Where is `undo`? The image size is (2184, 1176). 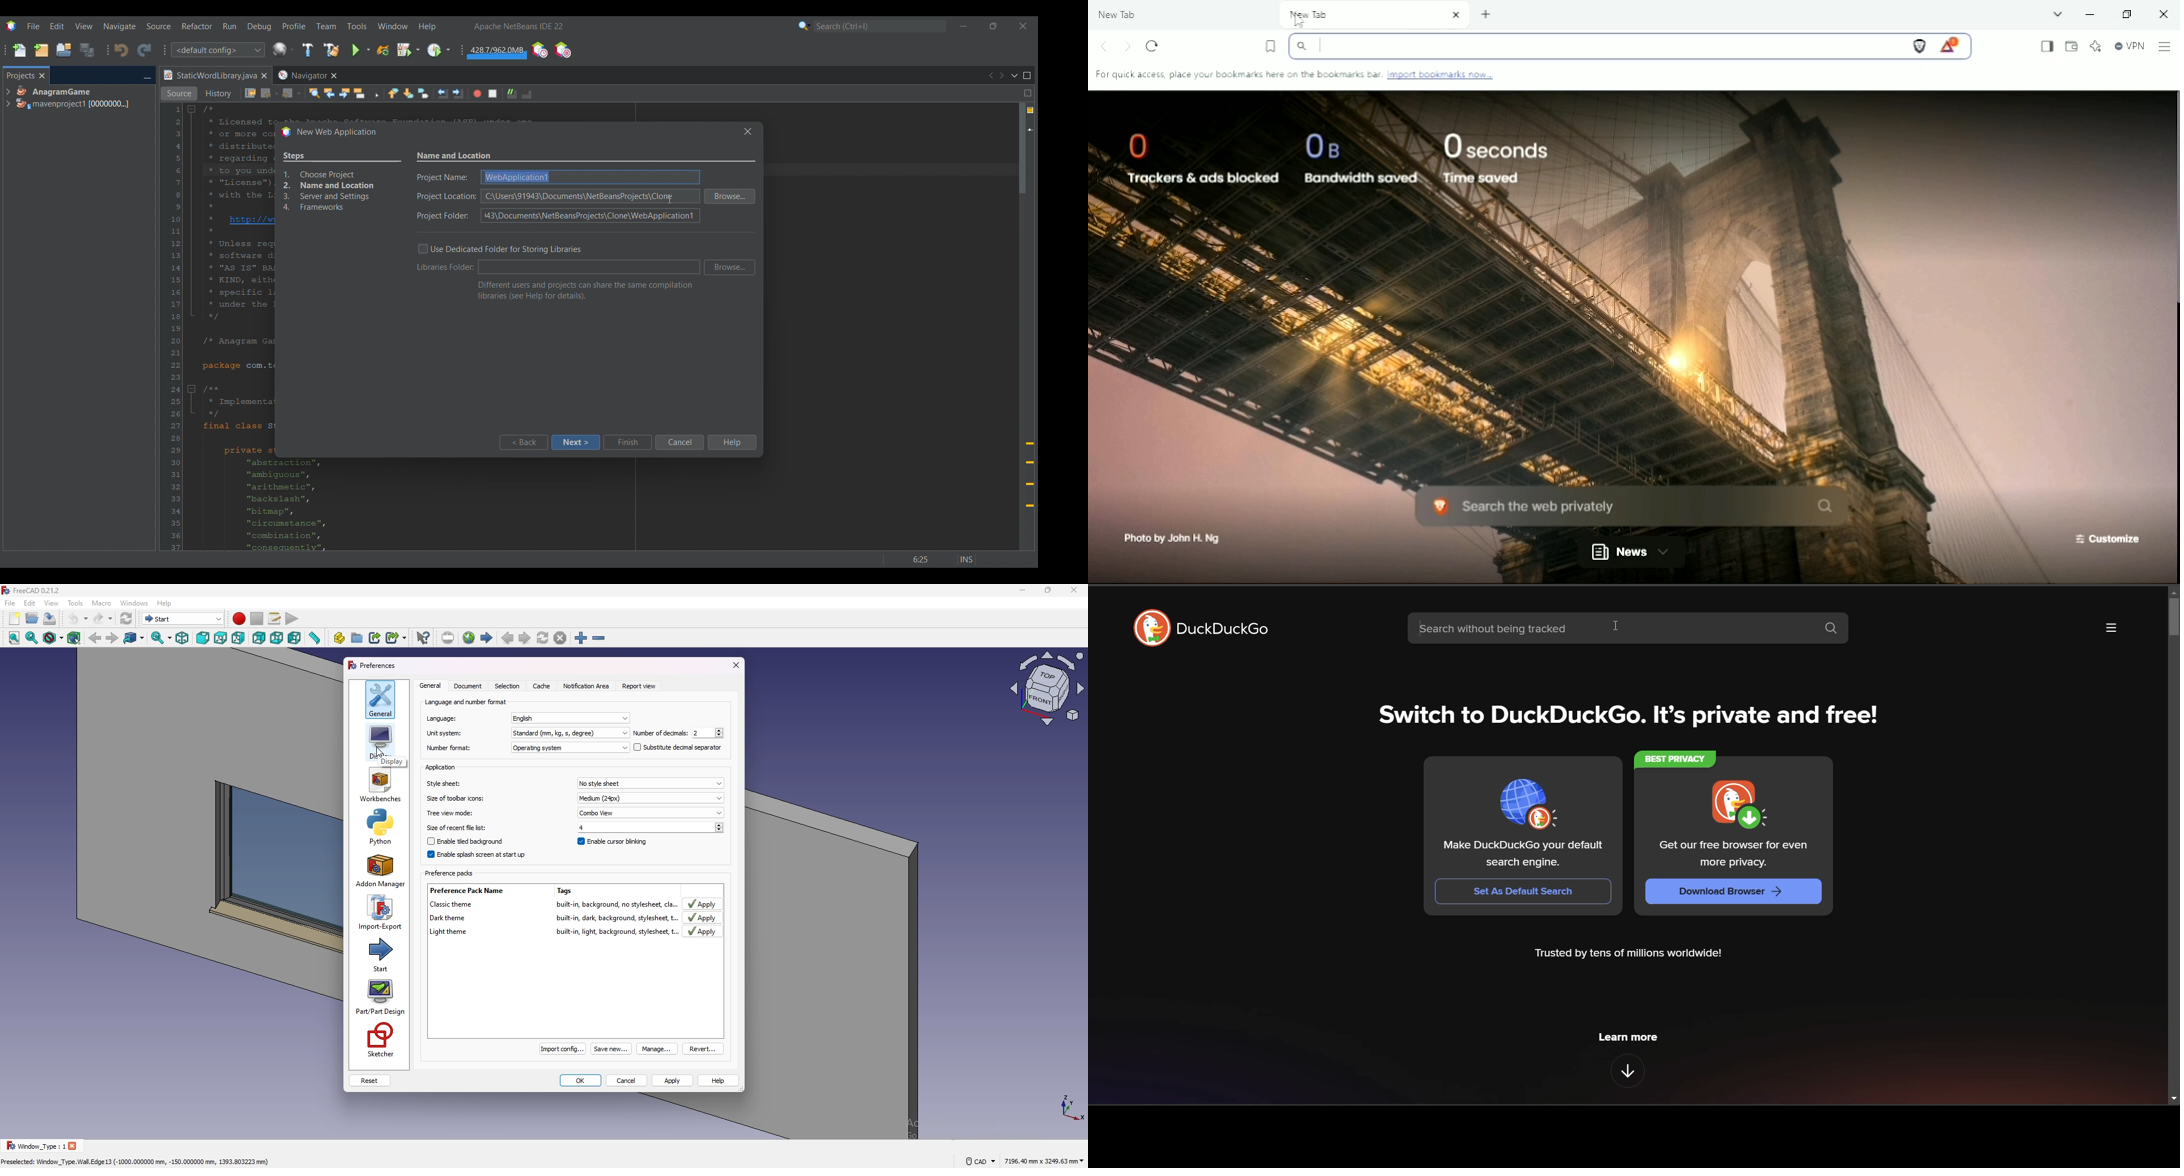 undo is located at coordinates (78, 619).